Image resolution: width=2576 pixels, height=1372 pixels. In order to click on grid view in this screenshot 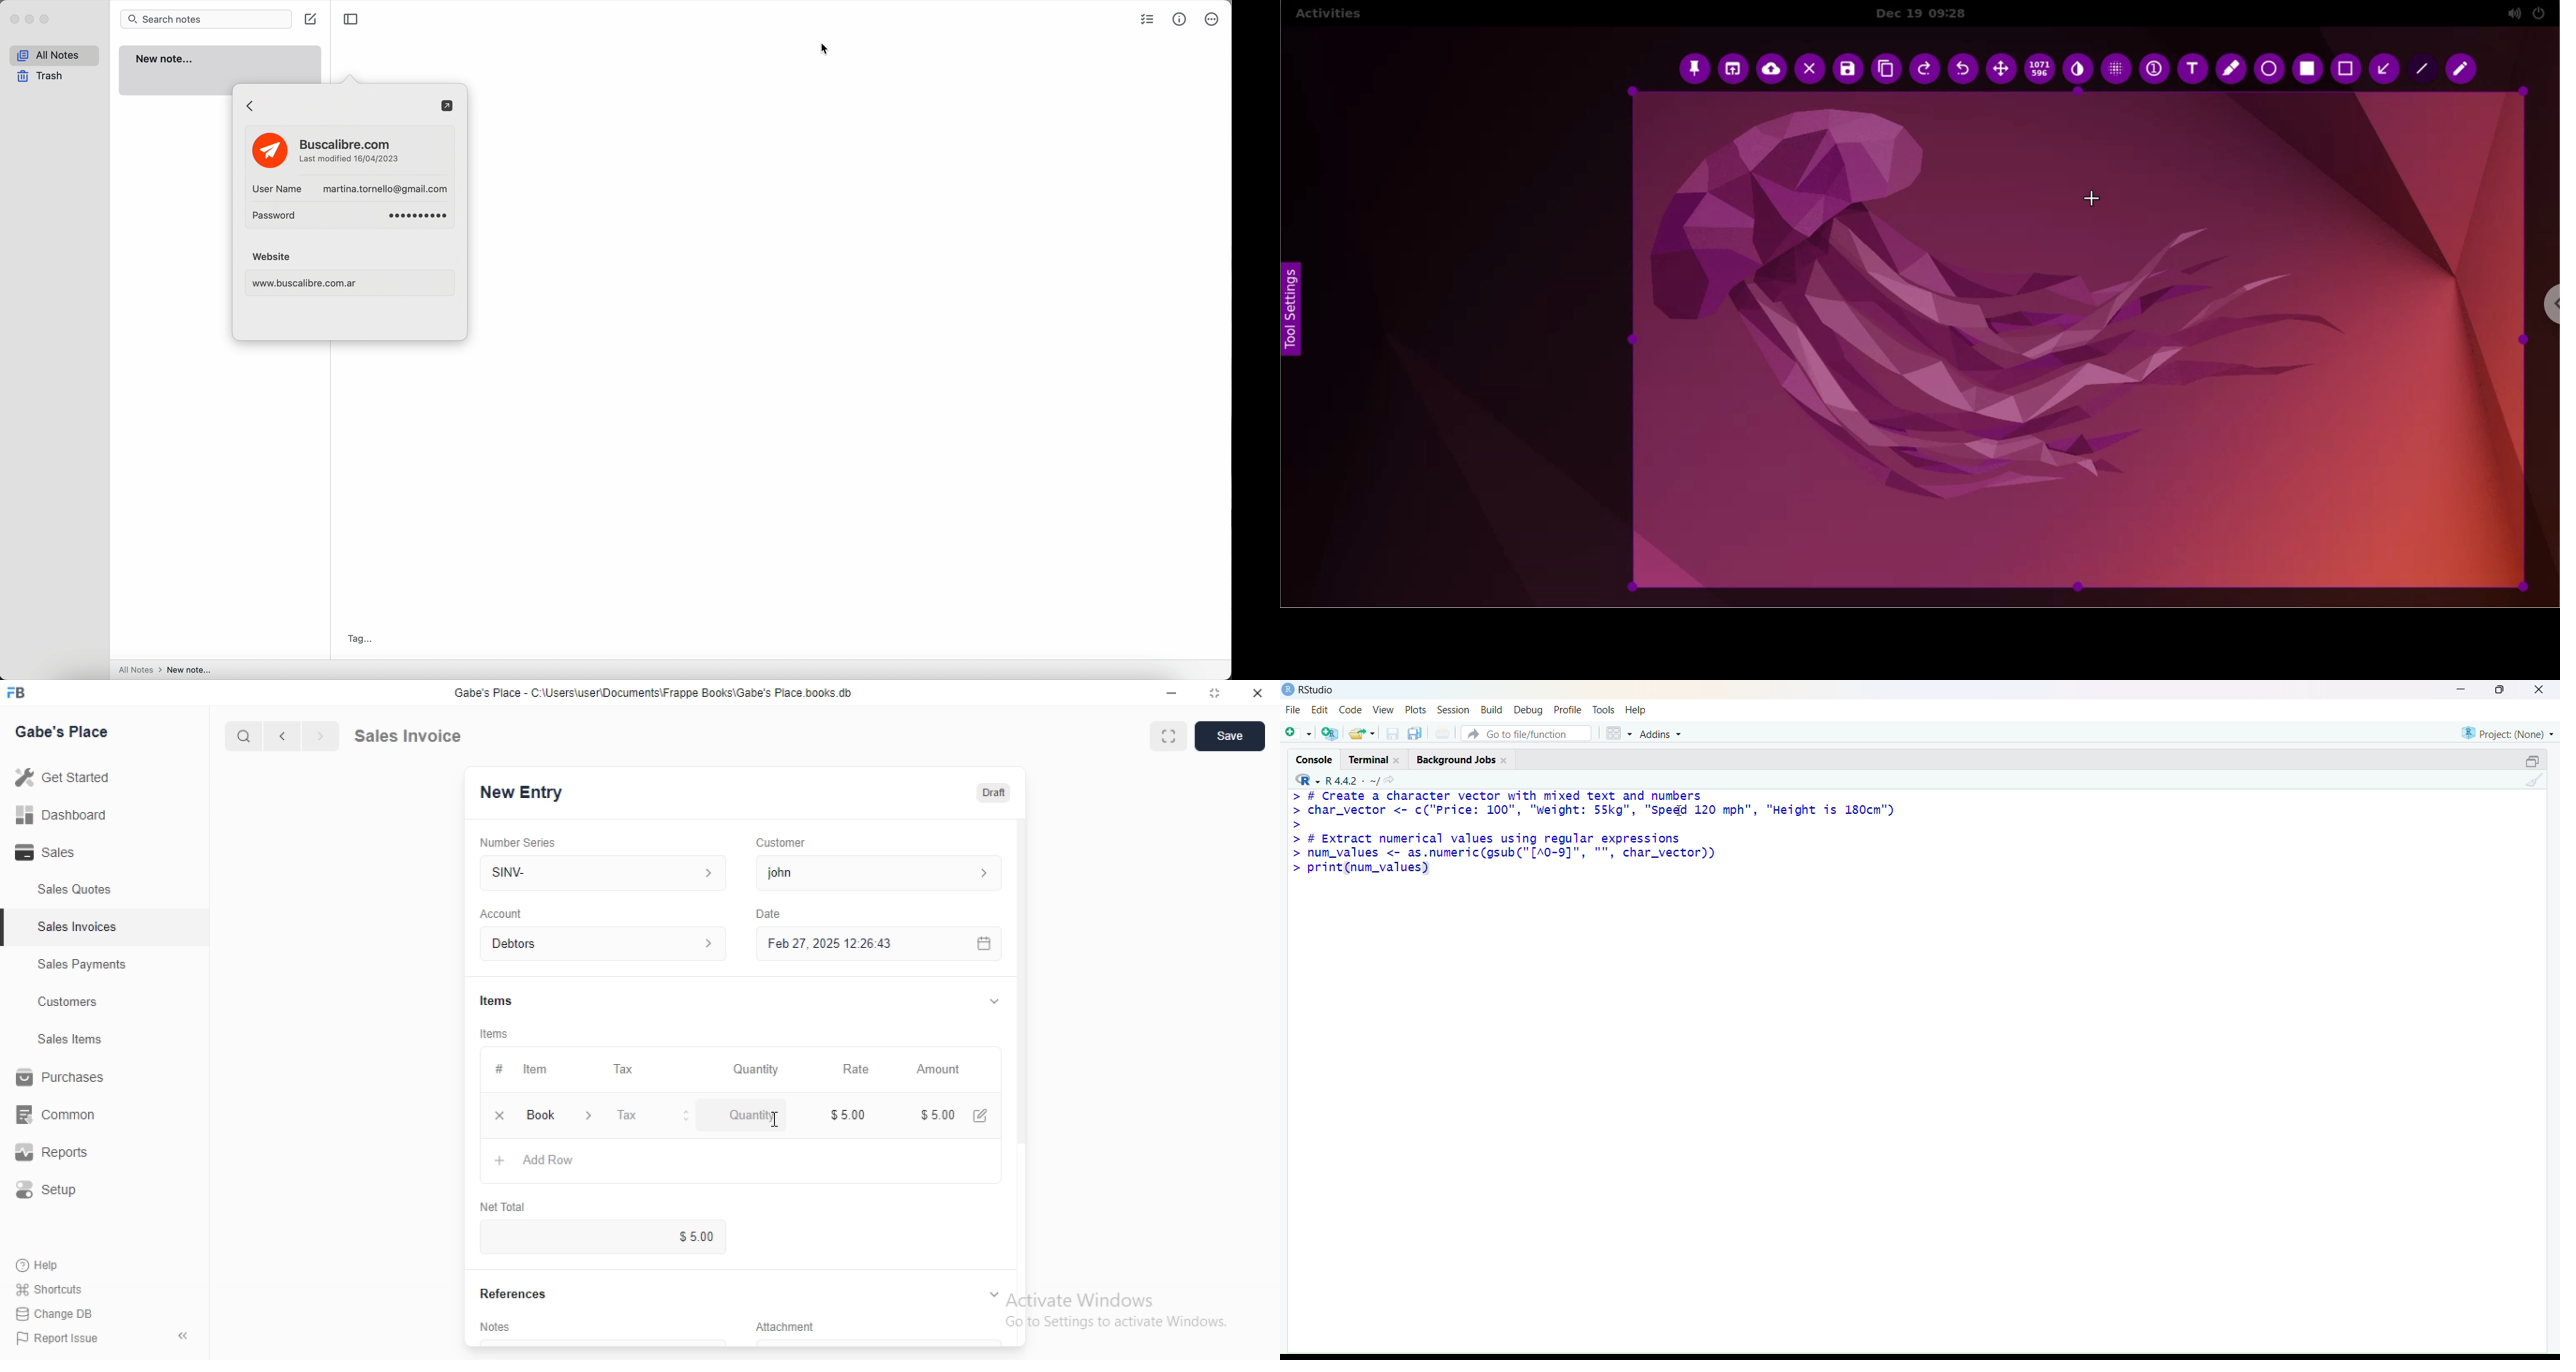, I will do `click(1619, 733)`.